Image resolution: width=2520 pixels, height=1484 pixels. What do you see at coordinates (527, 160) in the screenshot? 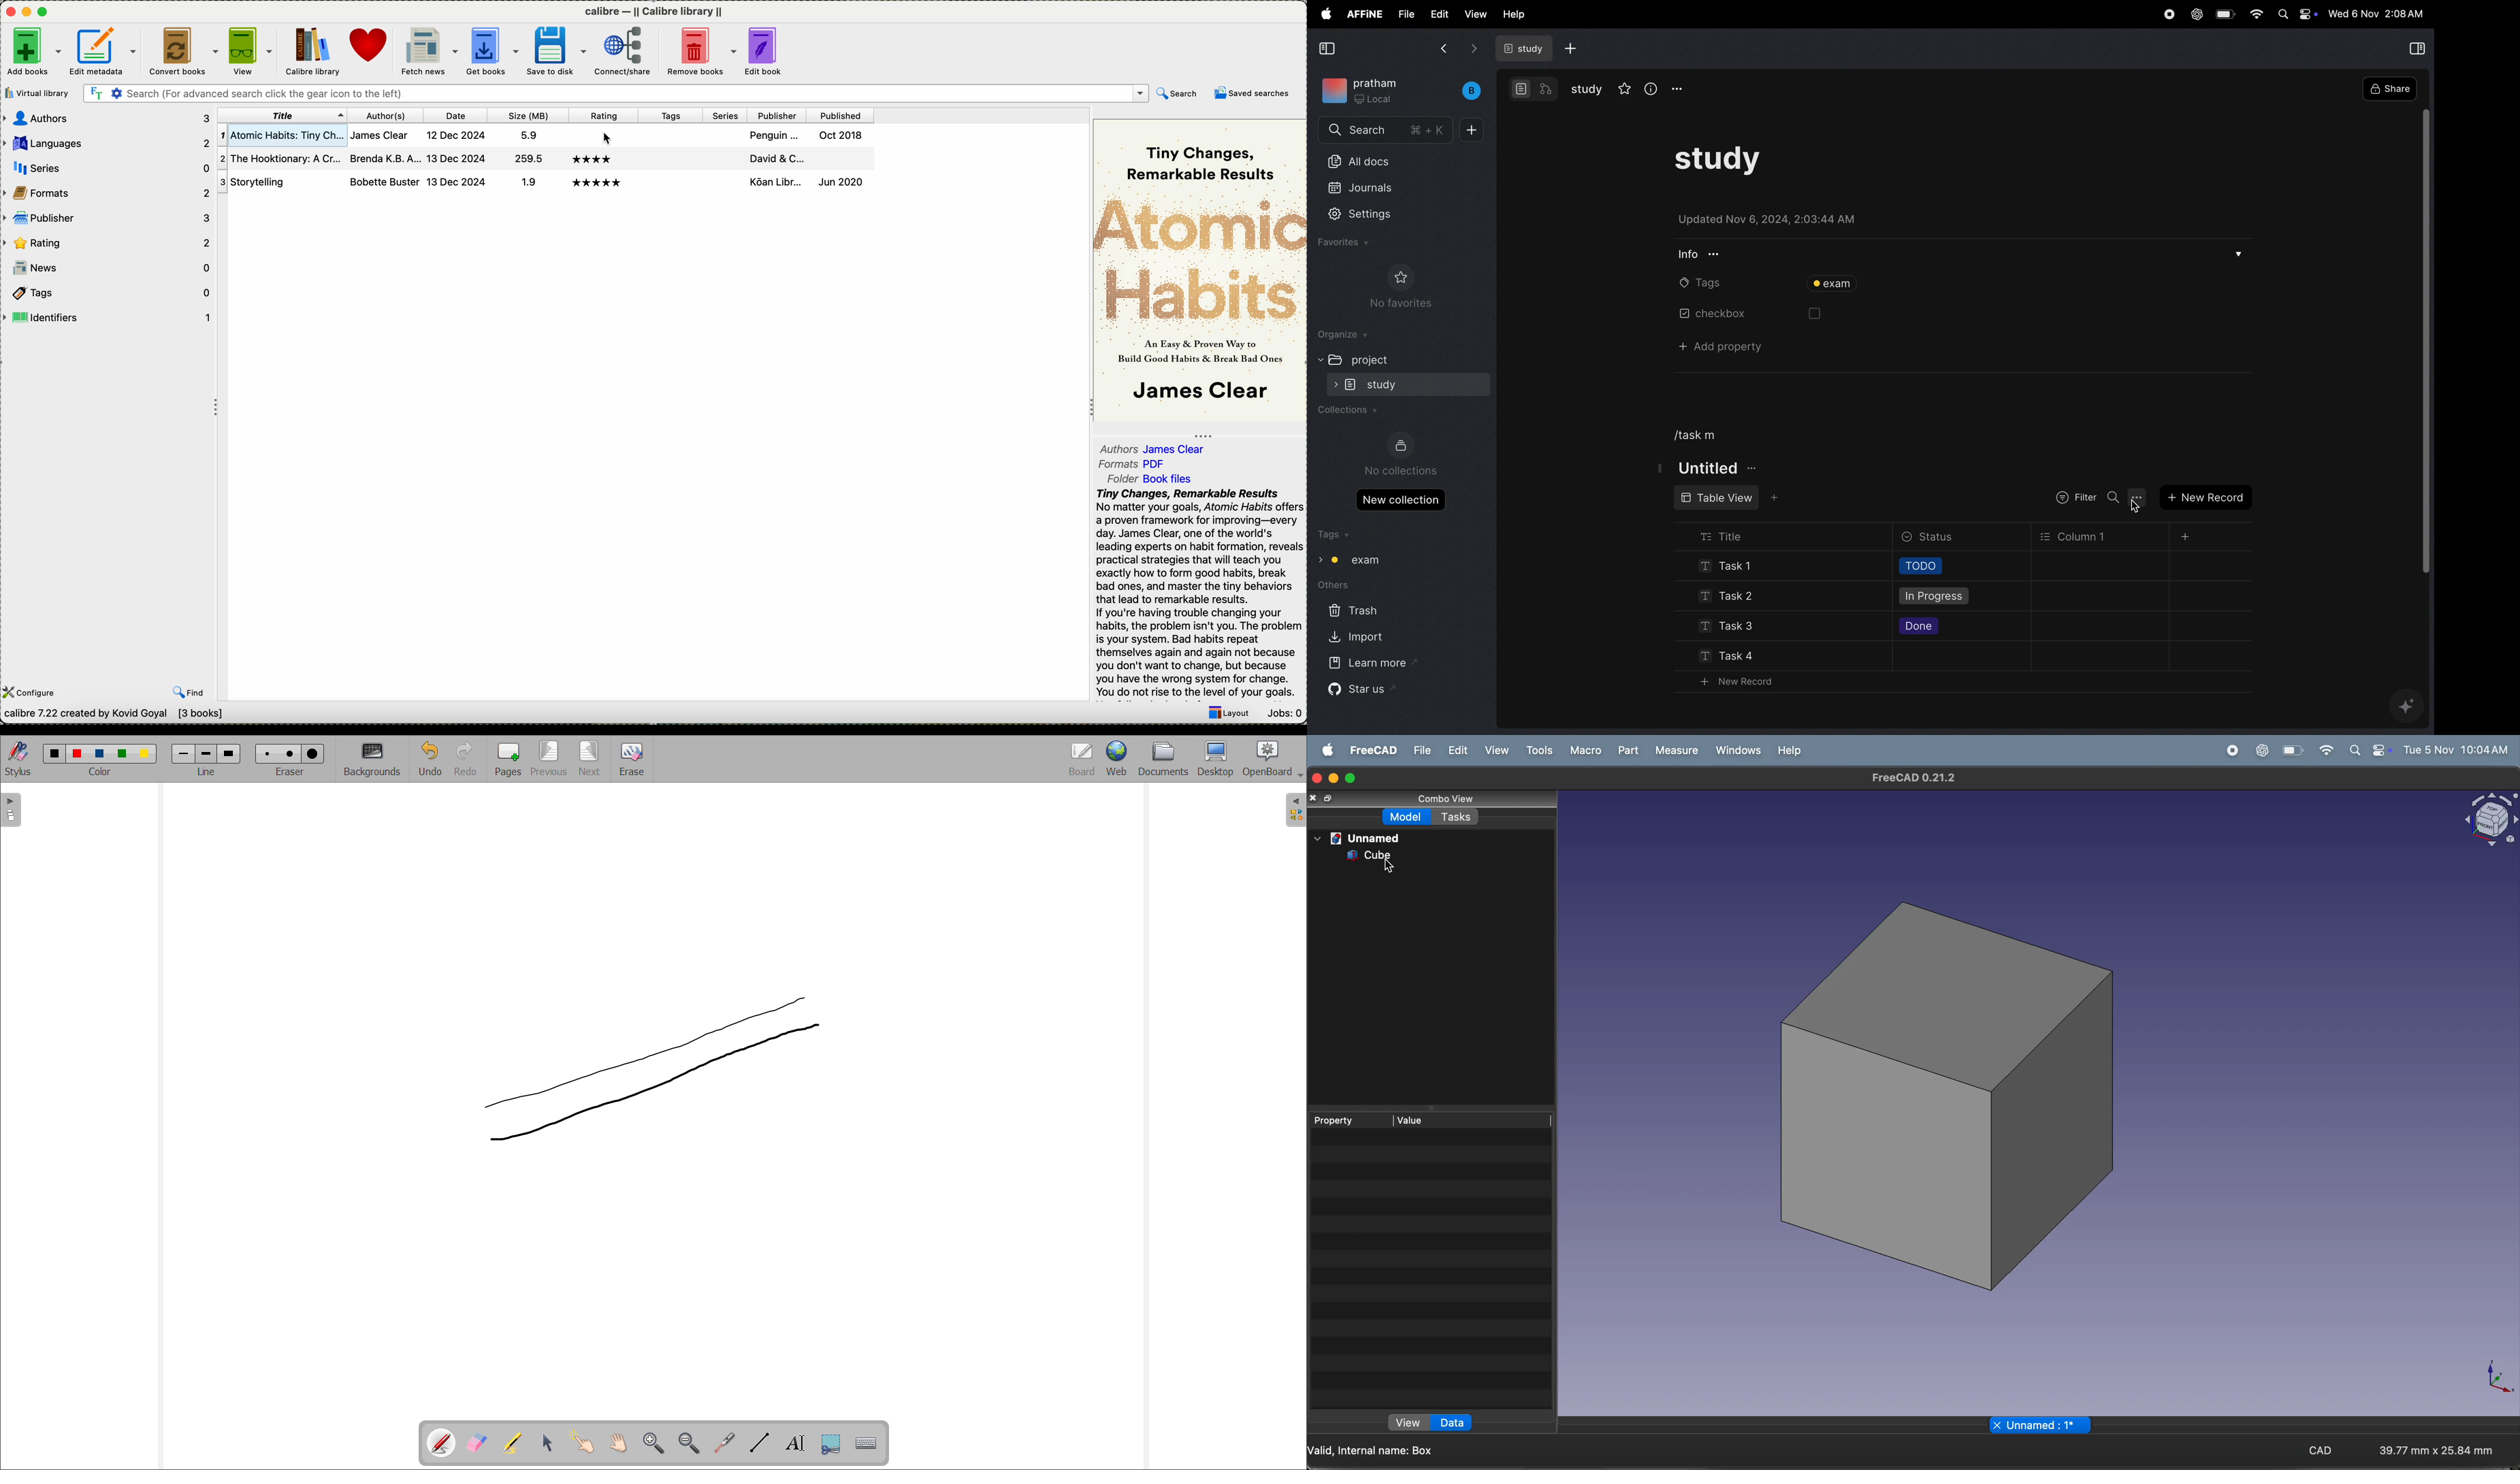
I see `259.5` at bounding box center [527, 160].